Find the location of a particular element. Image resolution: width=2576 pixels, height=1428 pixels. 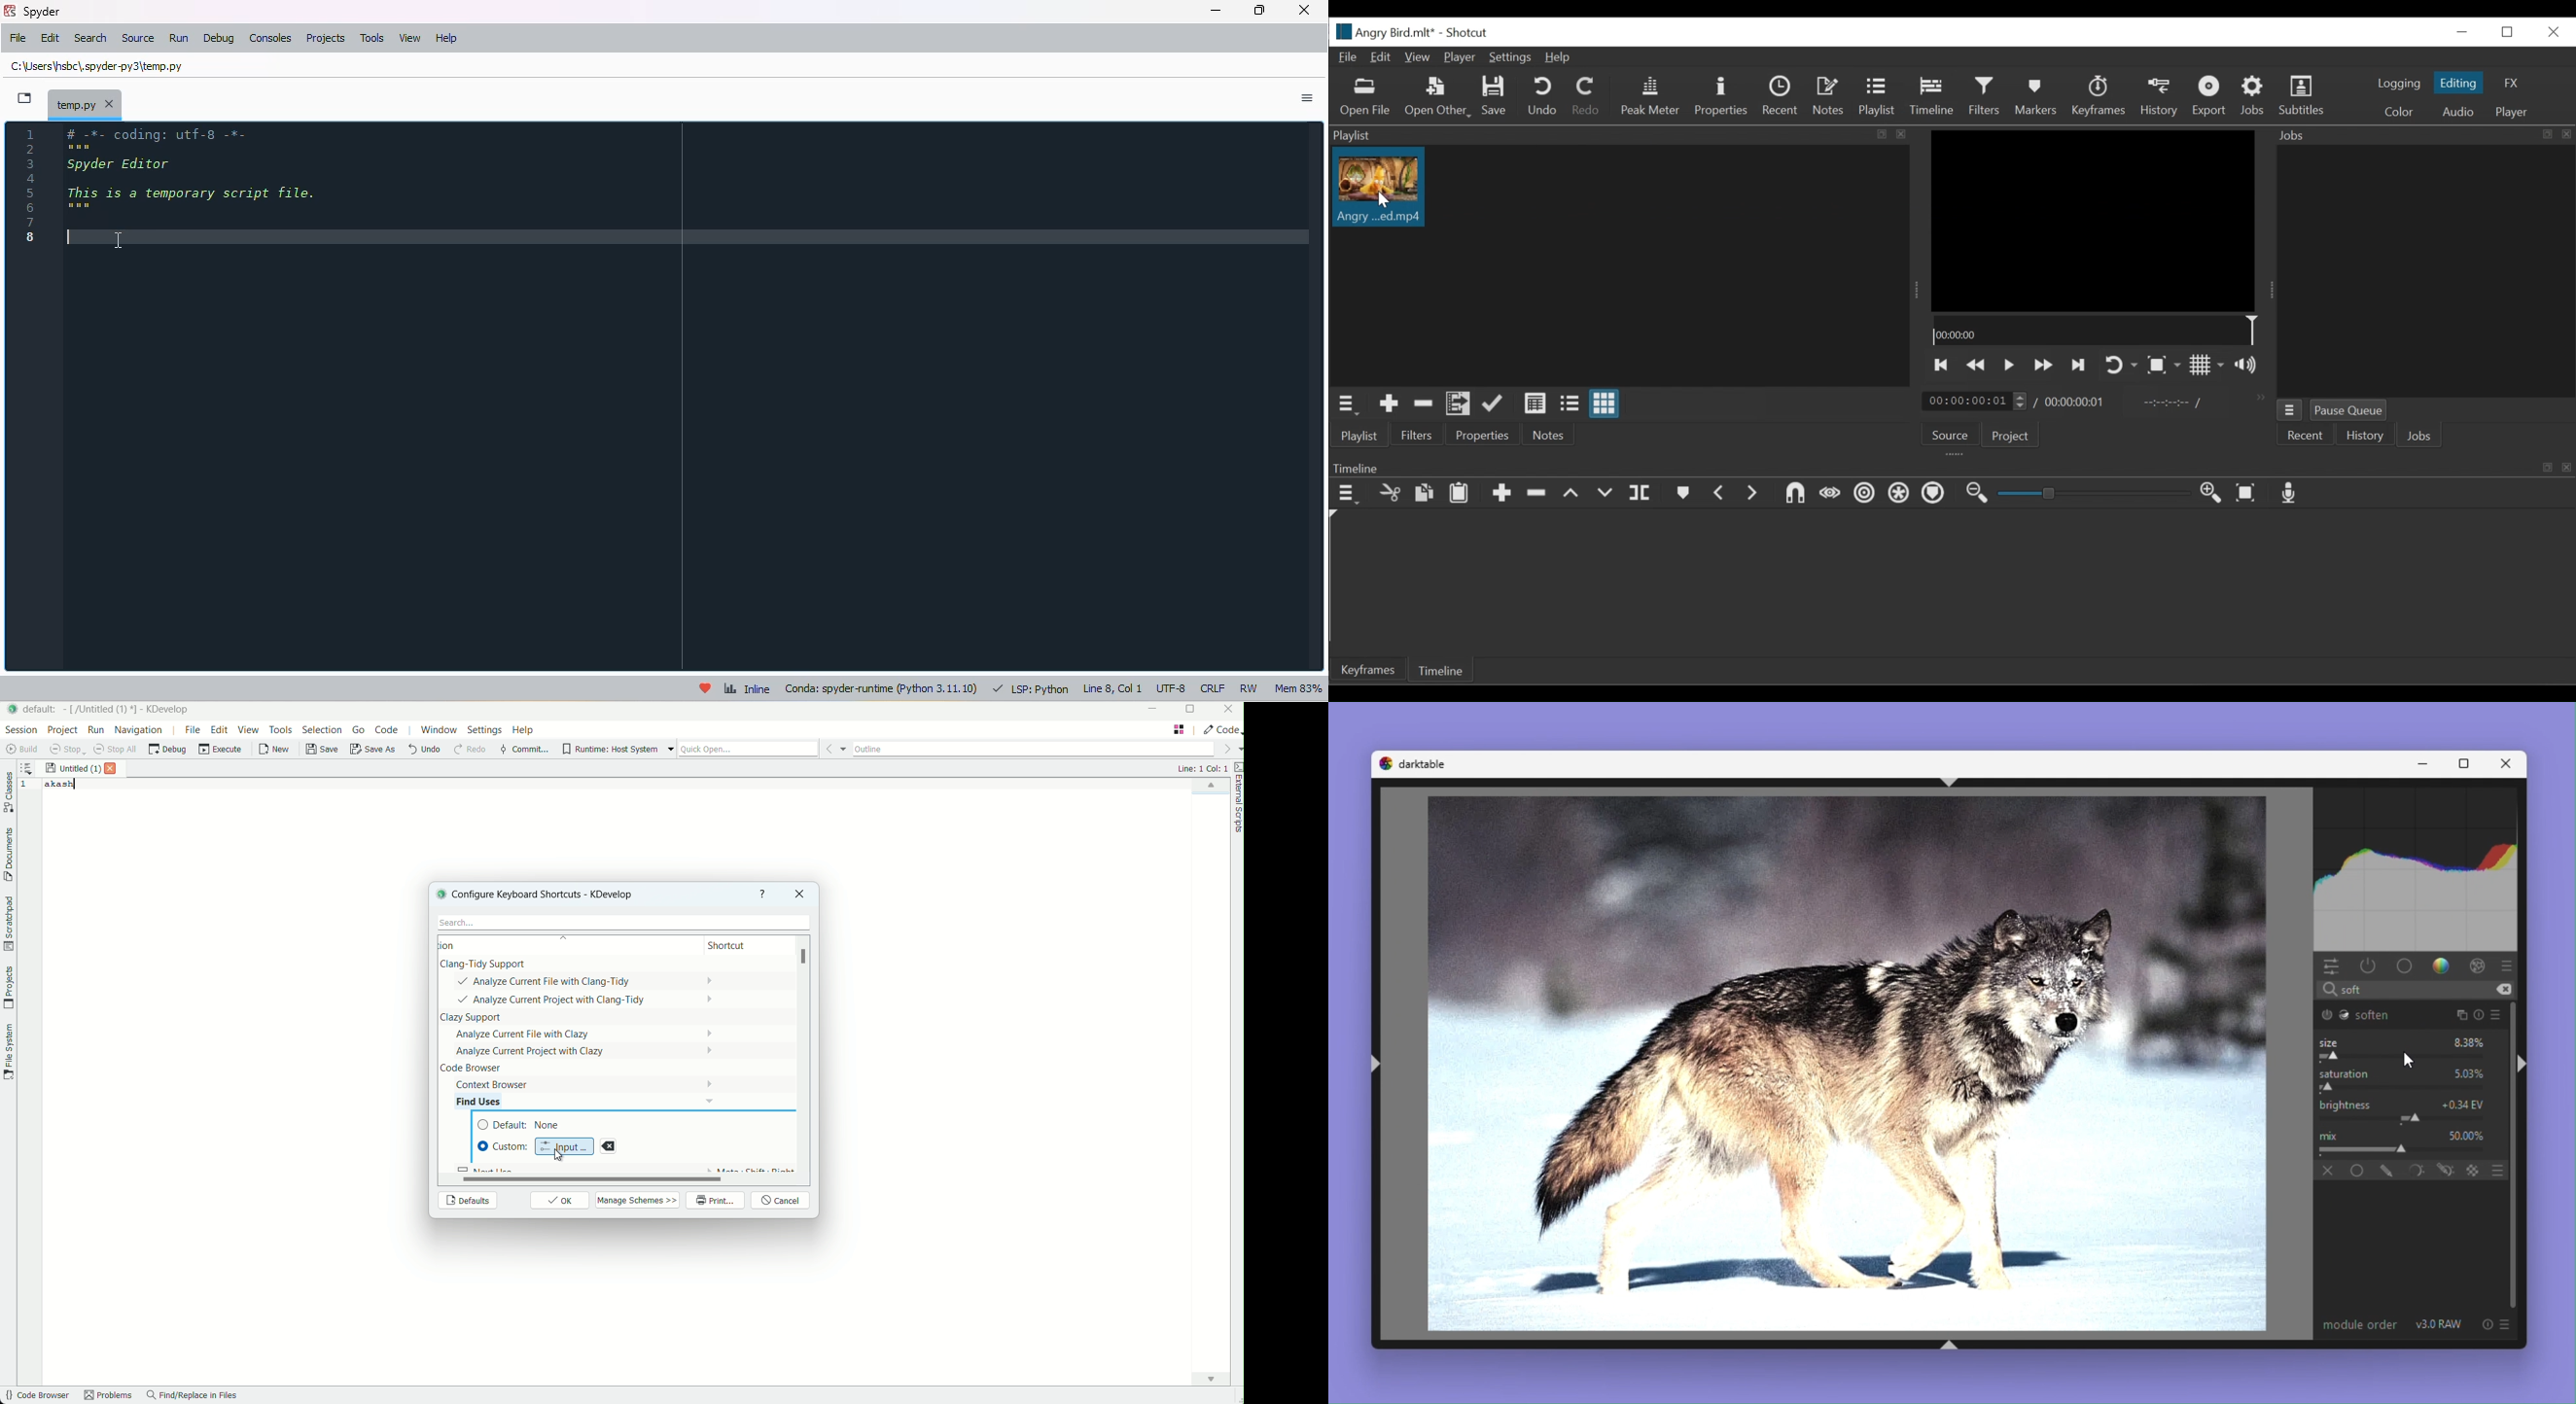

Previous marker is located at coordinates (1720, 494).